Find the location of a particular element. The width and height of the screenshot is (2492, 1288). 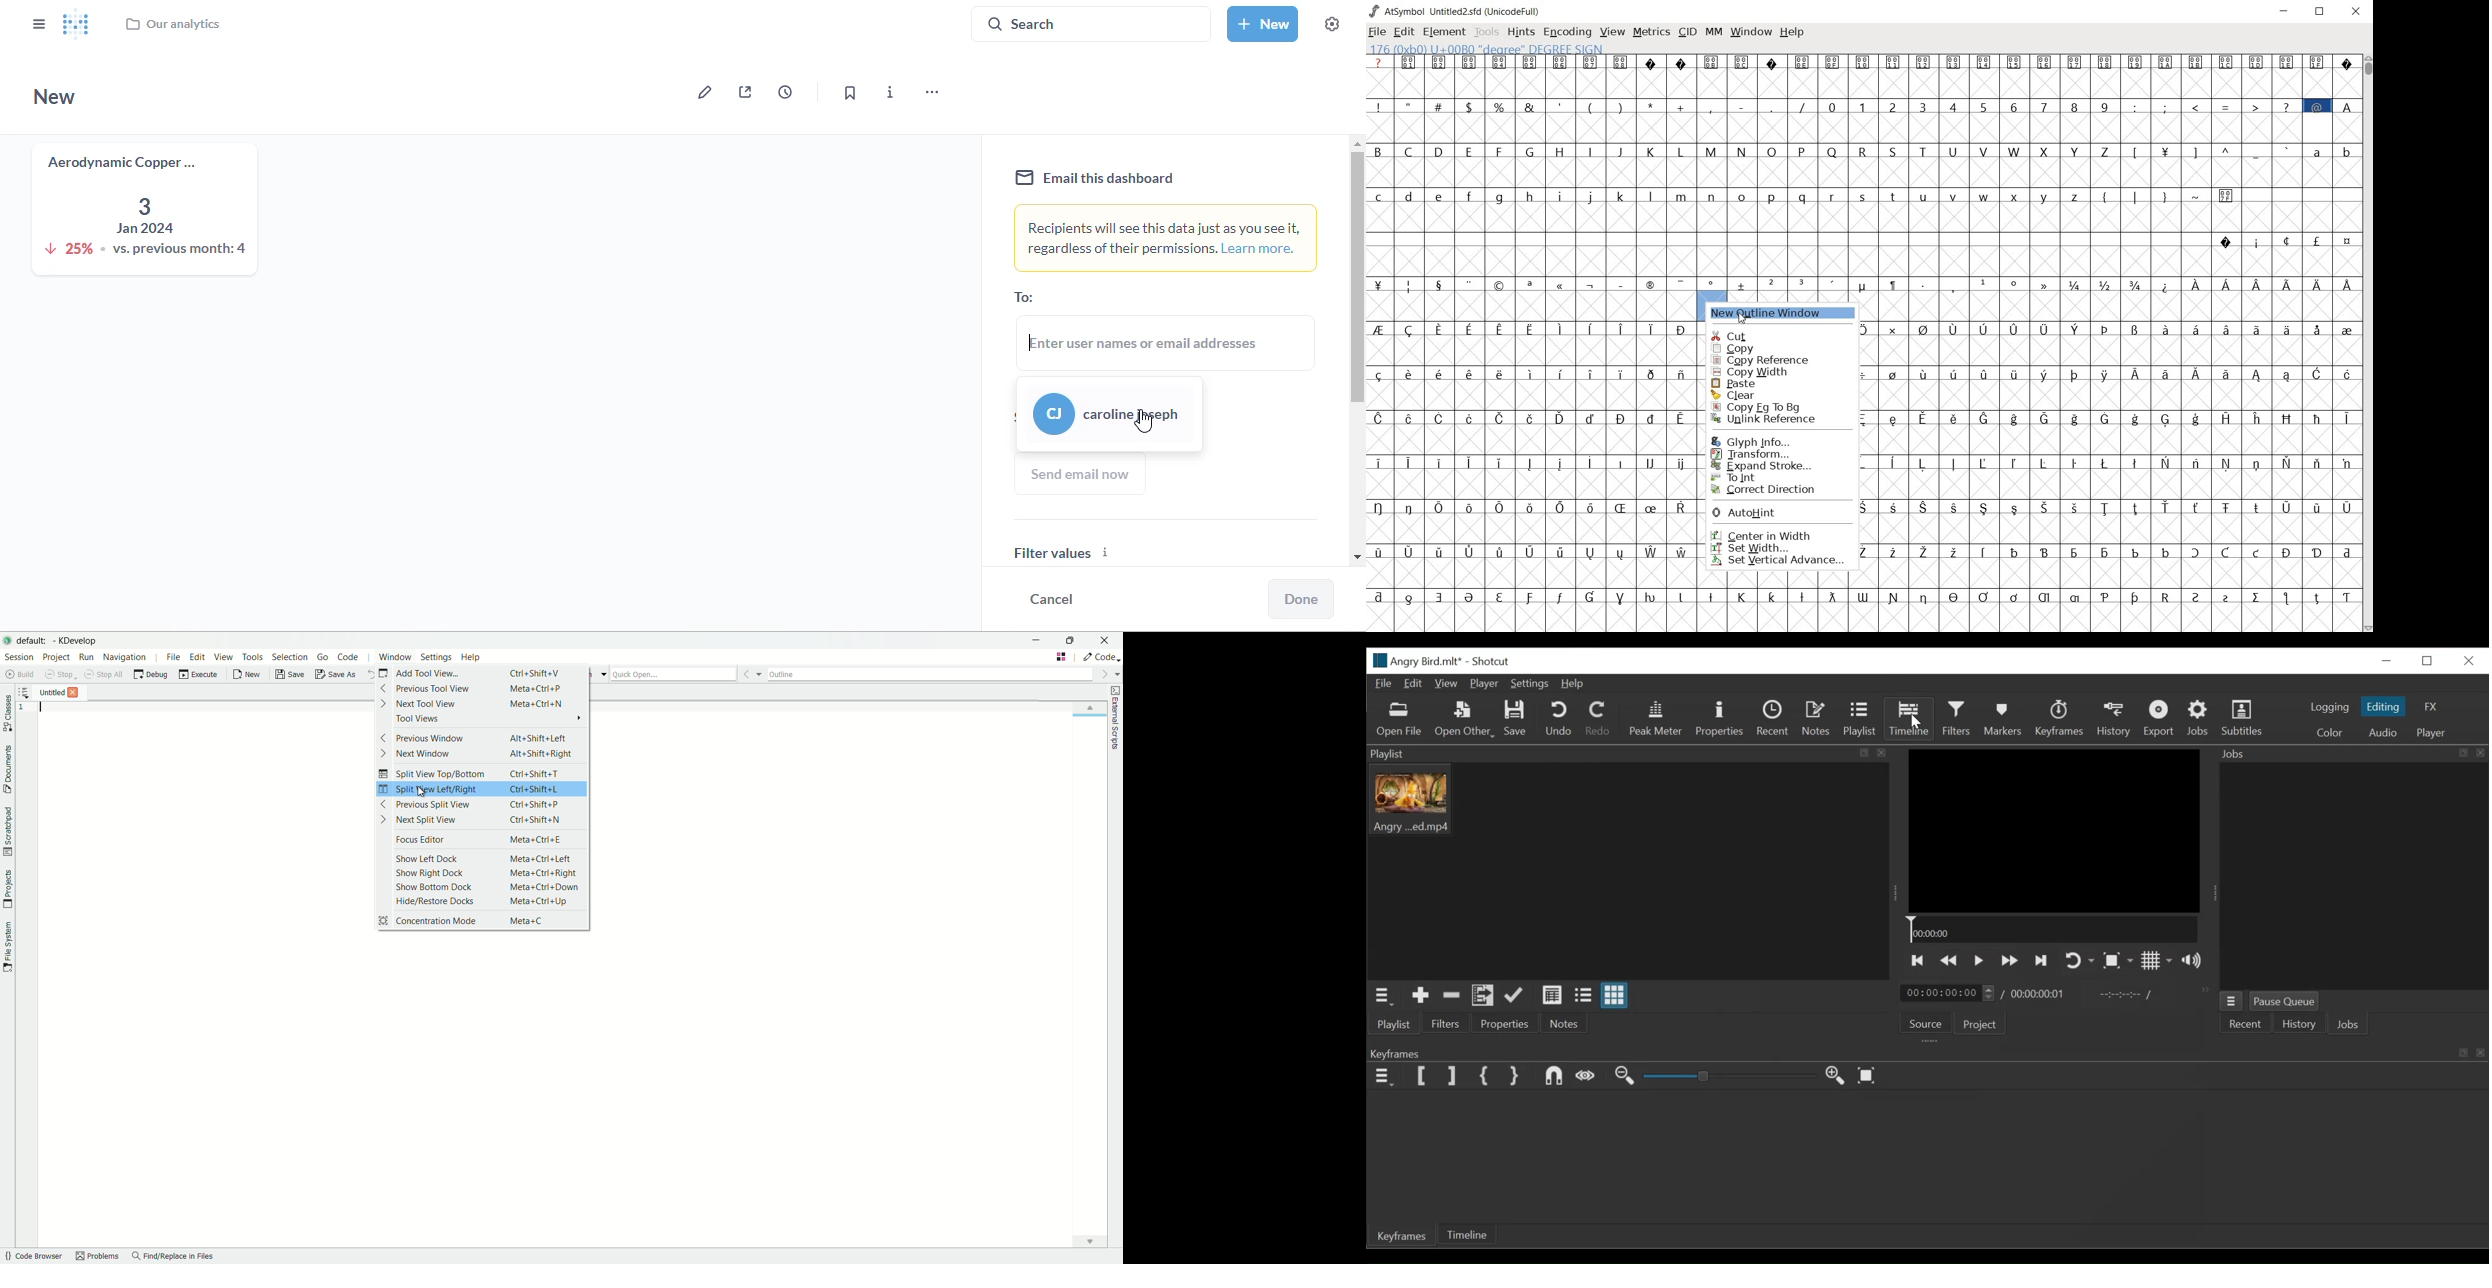

empty glyph slots is located at coordinates (1535, 395).